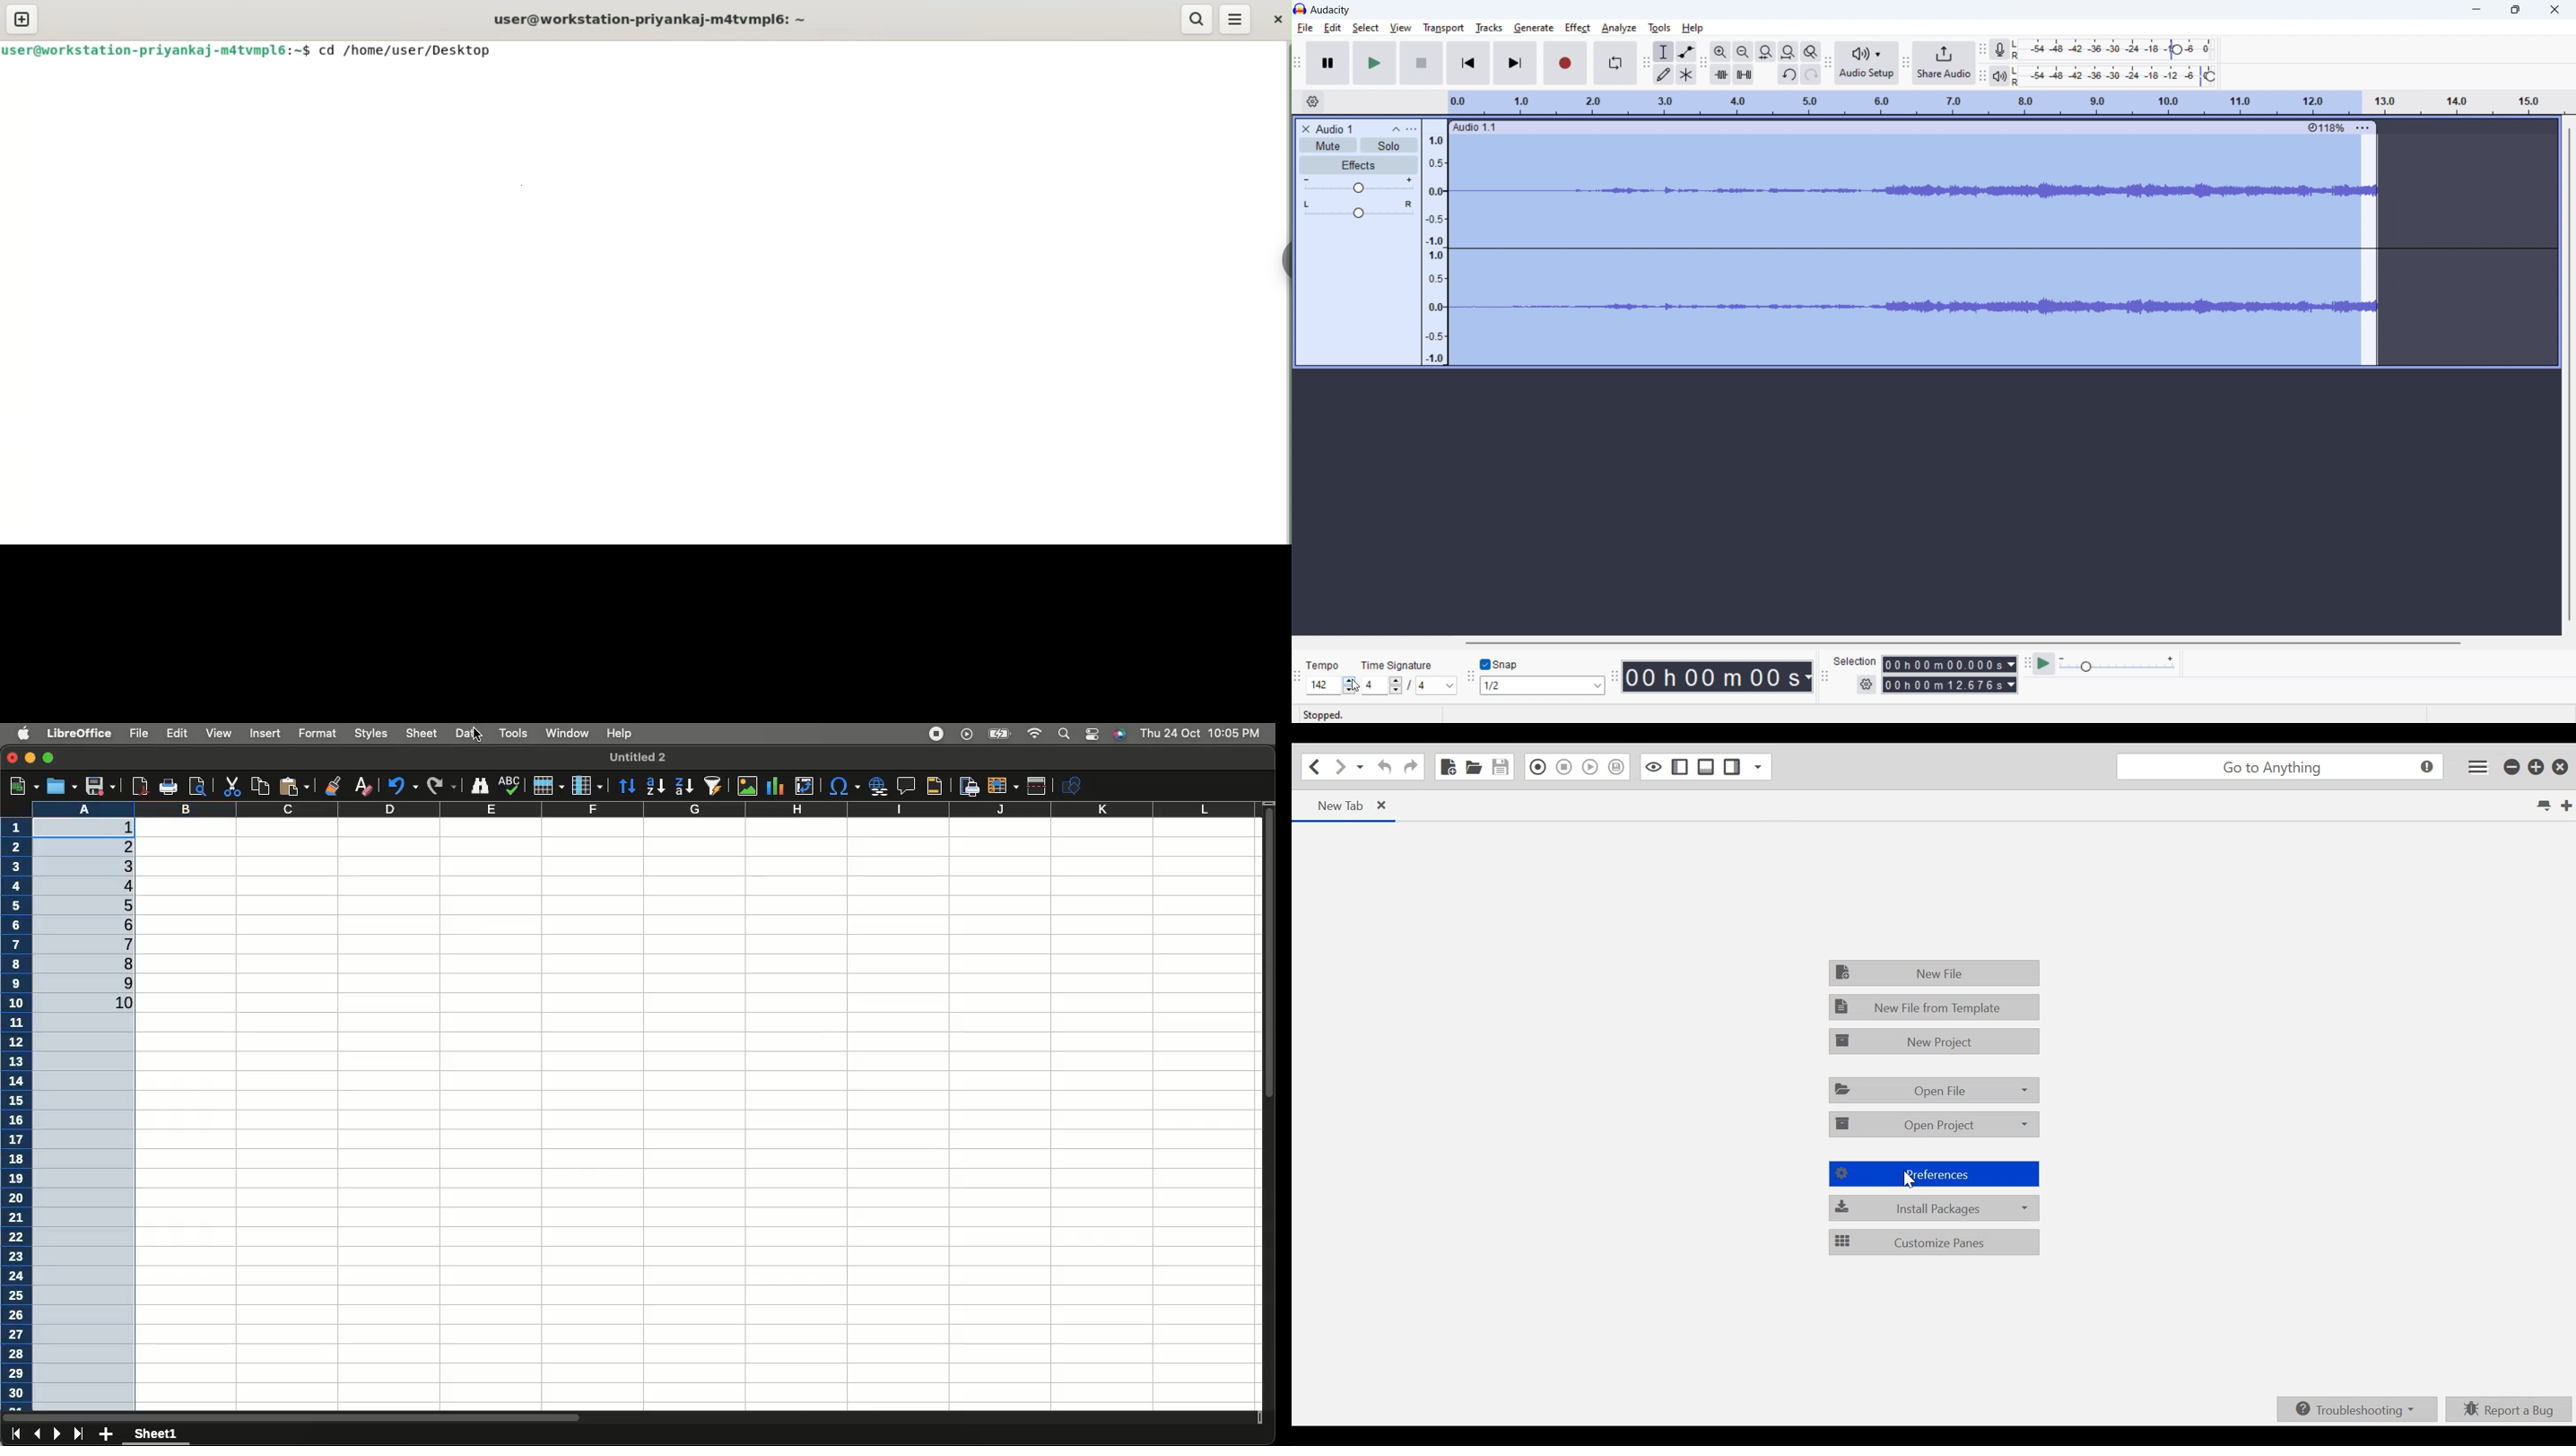 The image size is (2576, 1456). What do you see at coordinates (2560, 767) in the screenshot?
I see `Close` at bounding box center [2560, 767].